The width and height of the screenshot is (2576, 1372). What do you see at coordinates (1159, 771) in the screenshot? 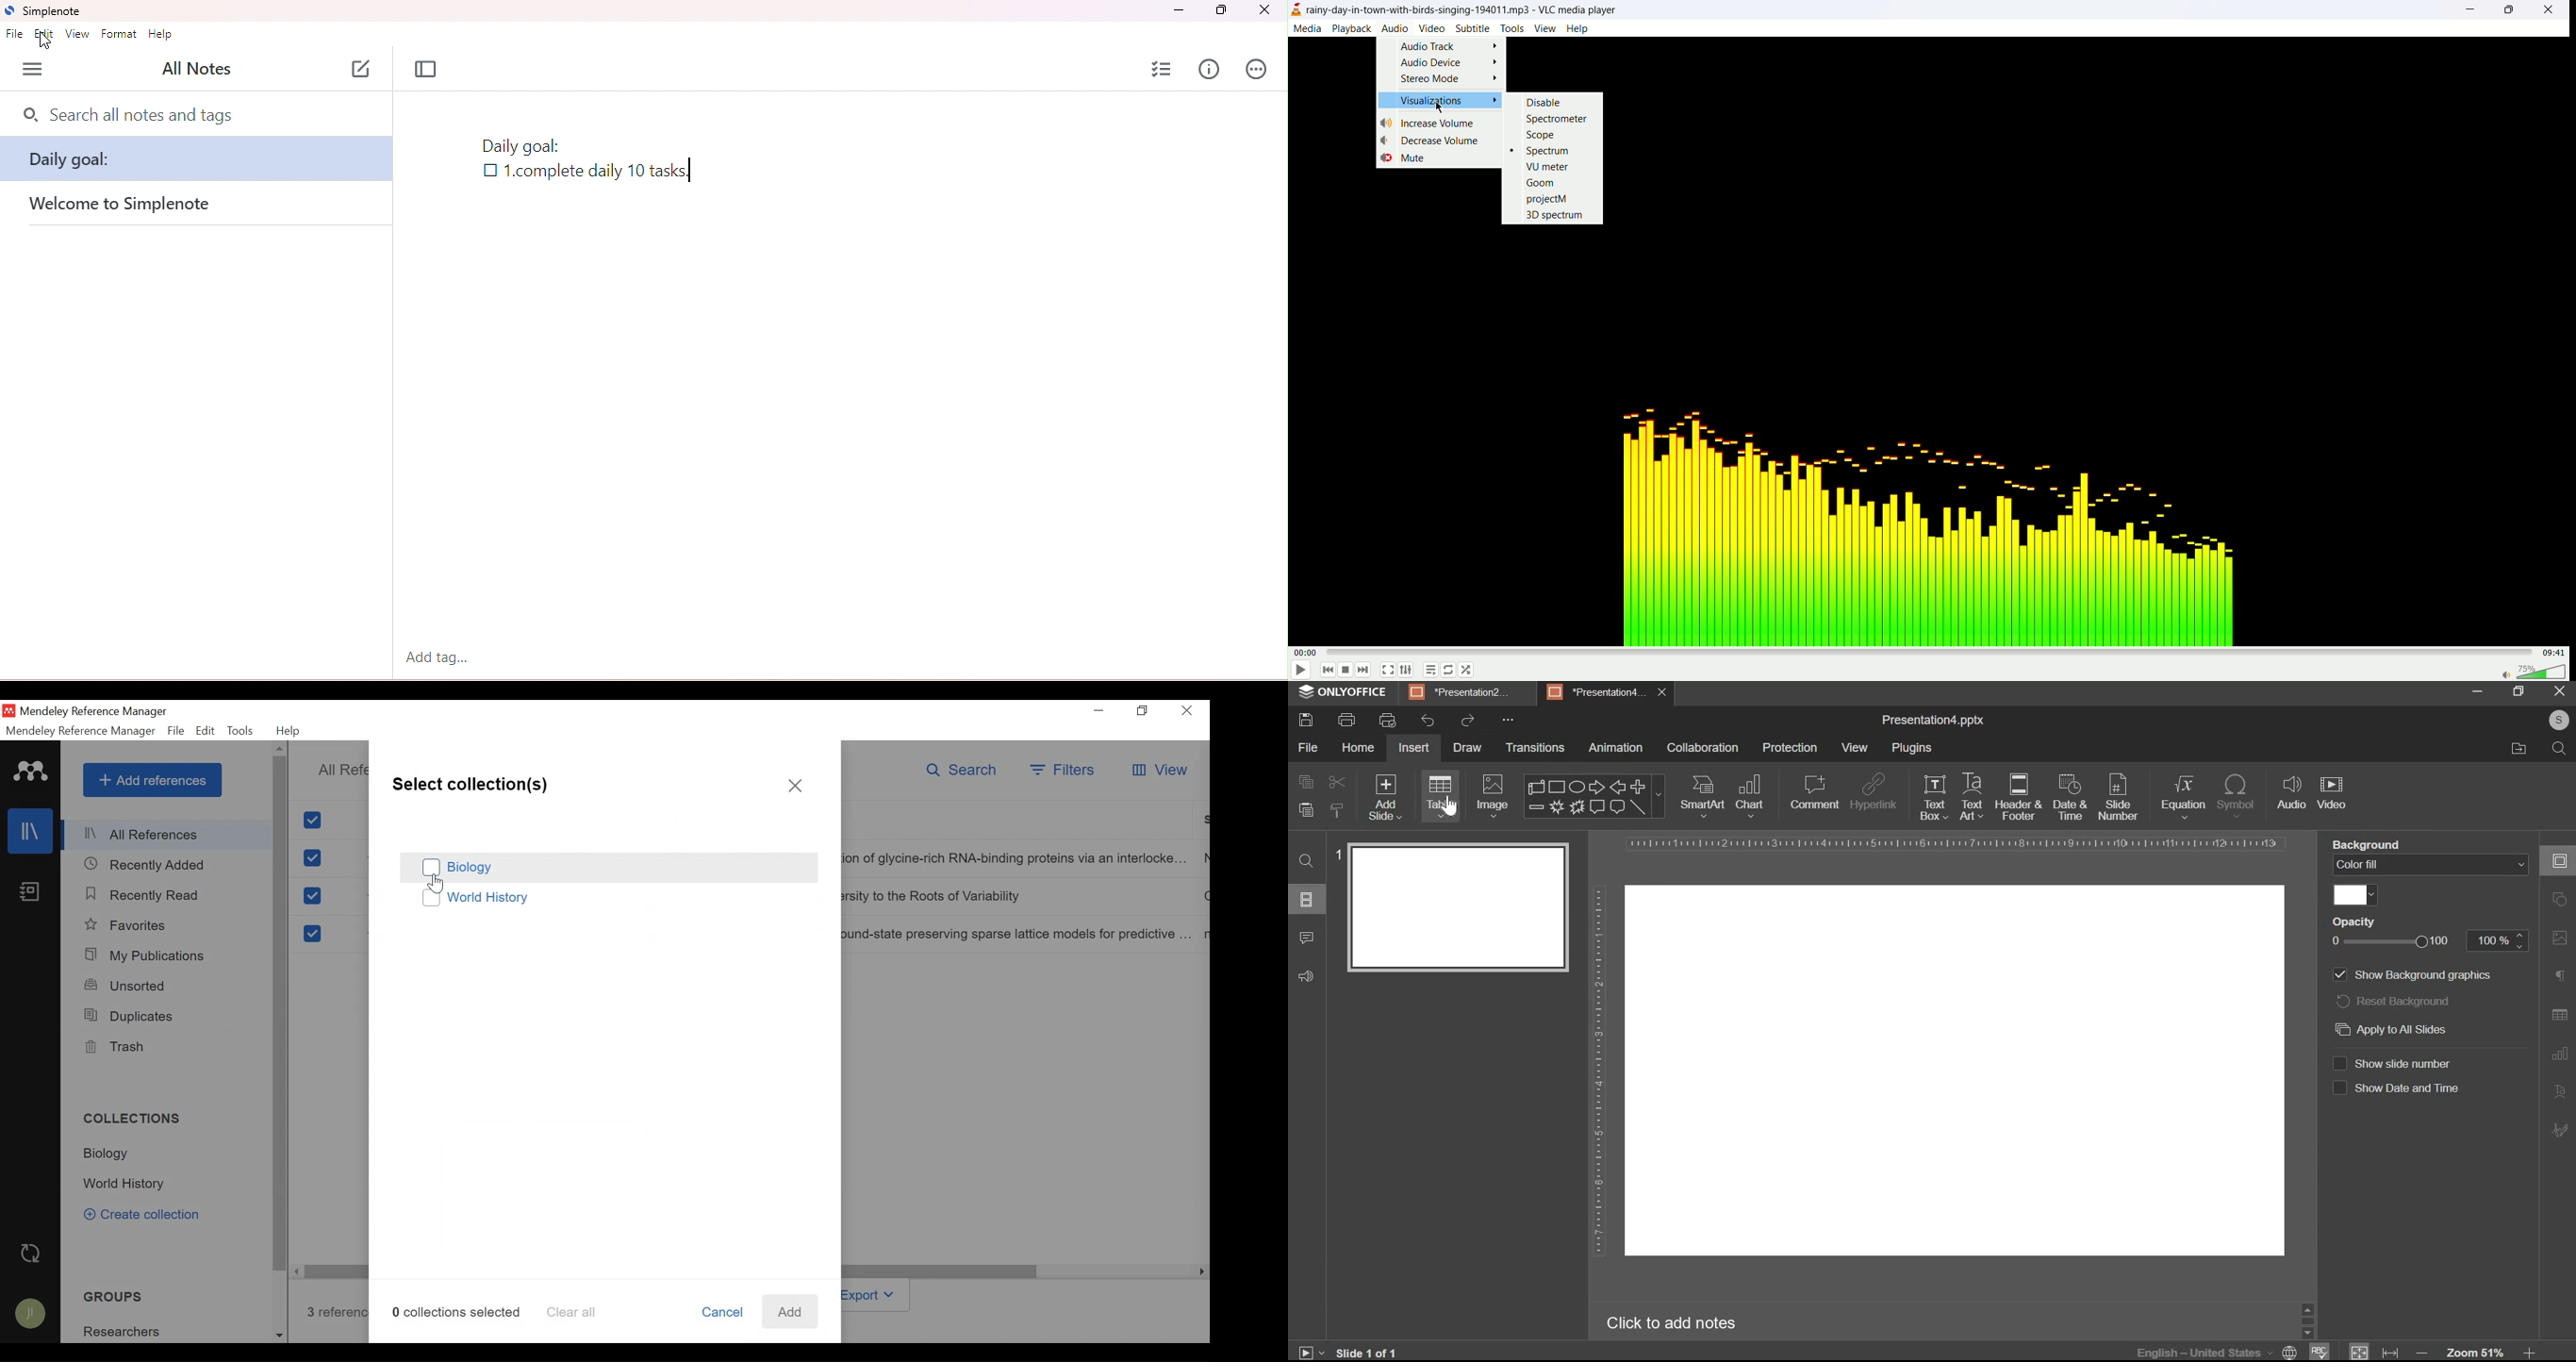
I see `View` at bounding box center [1159, 771].